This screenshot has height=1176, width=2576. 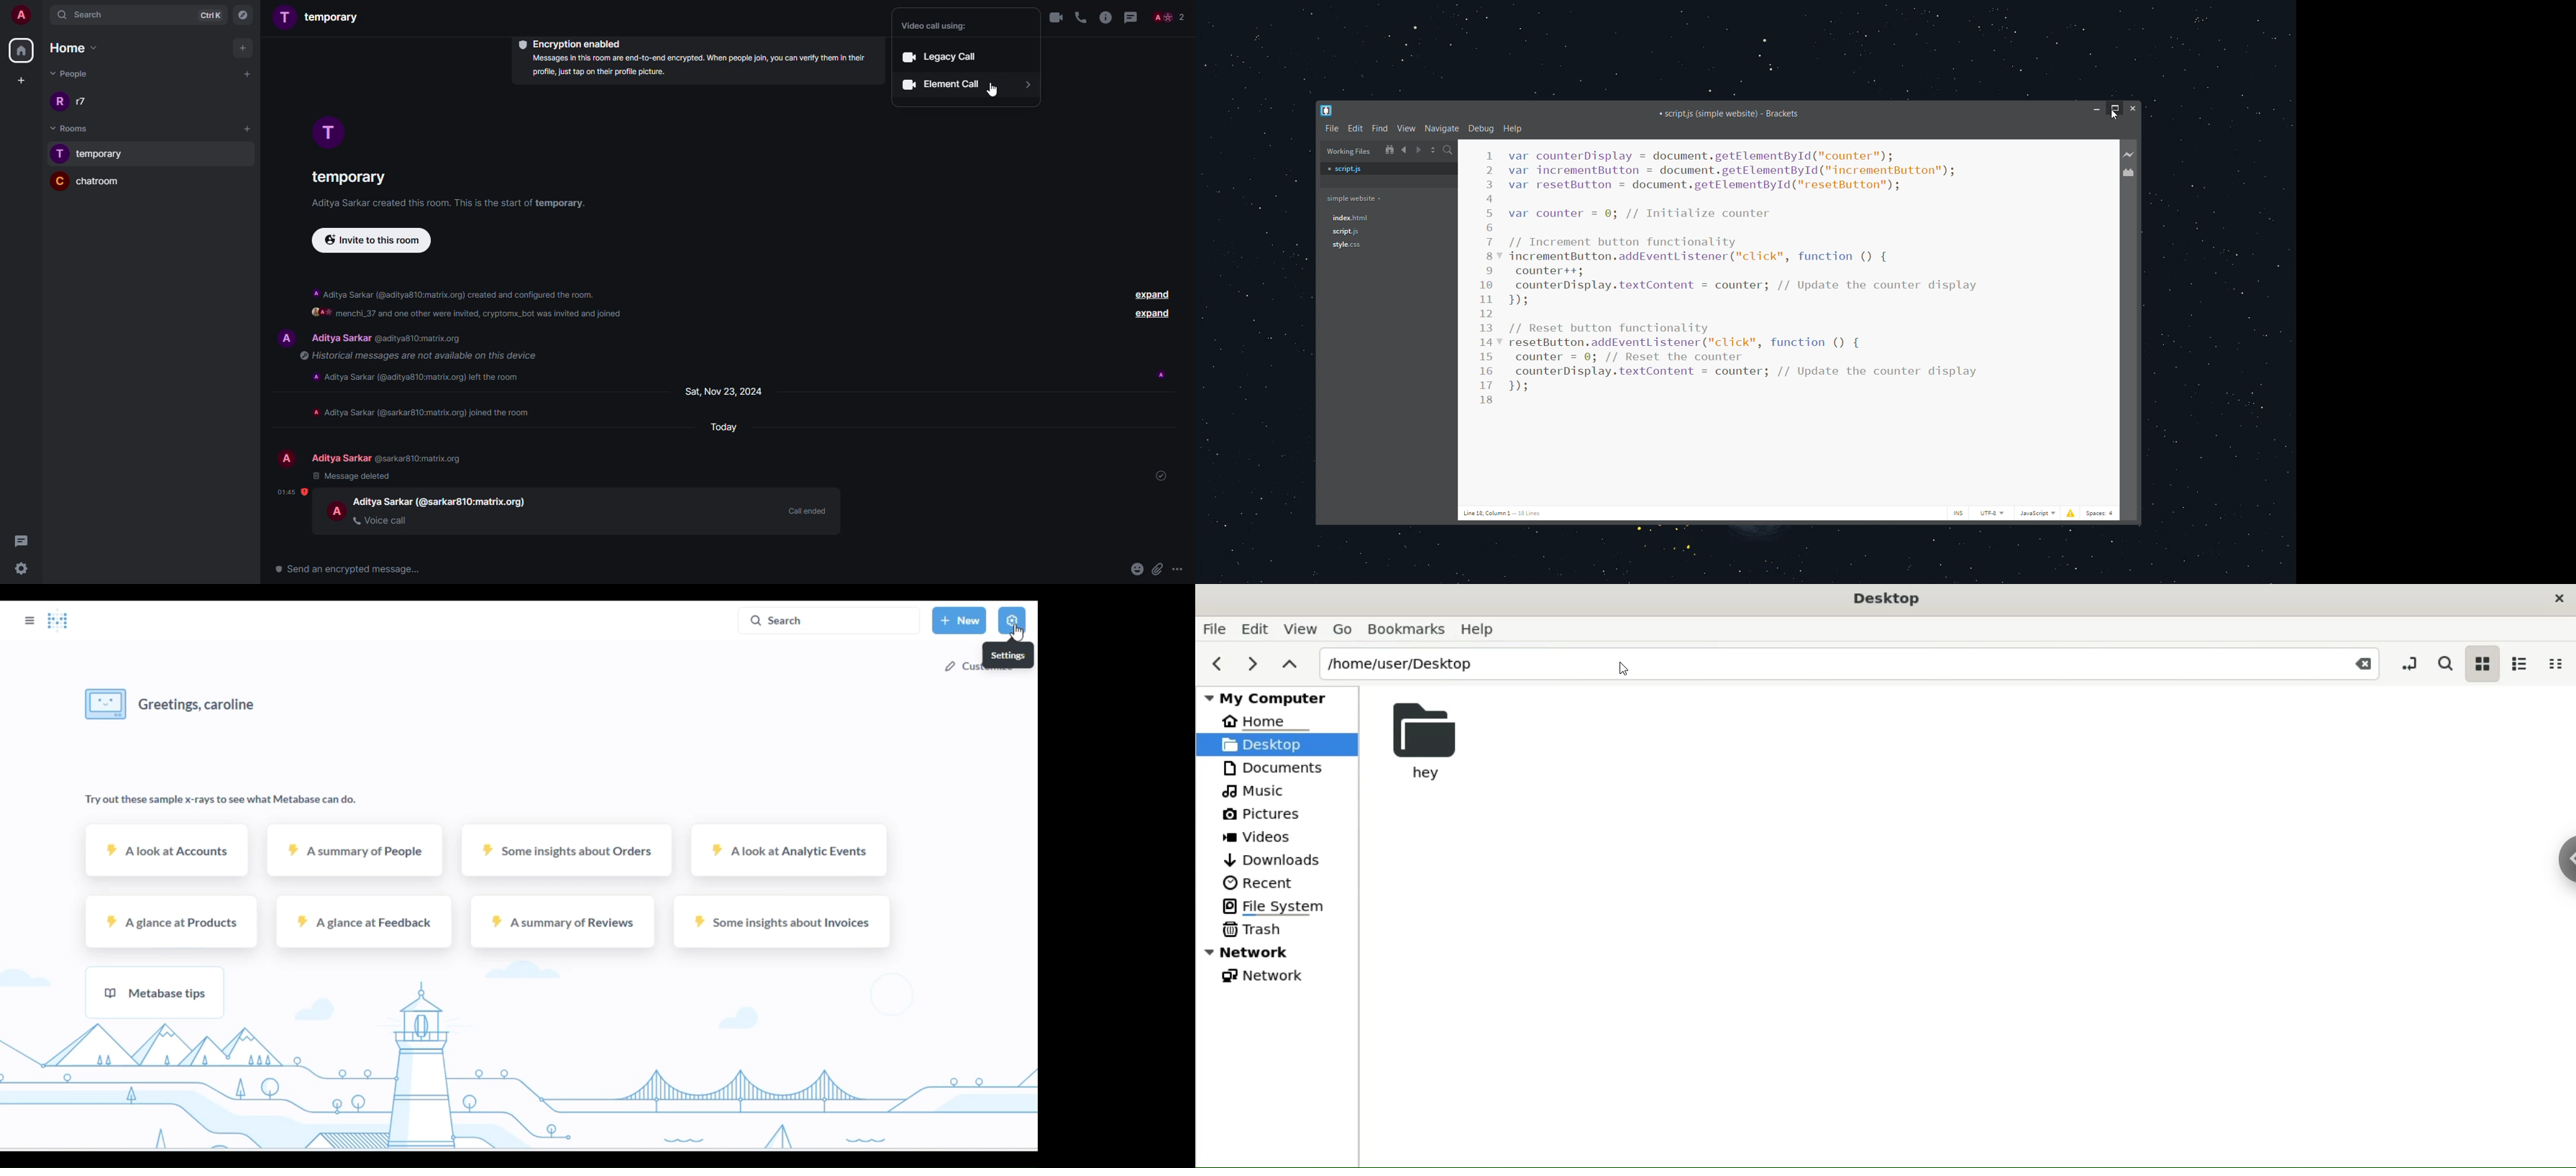 I want to click on music, so click(x=1258, y=791).